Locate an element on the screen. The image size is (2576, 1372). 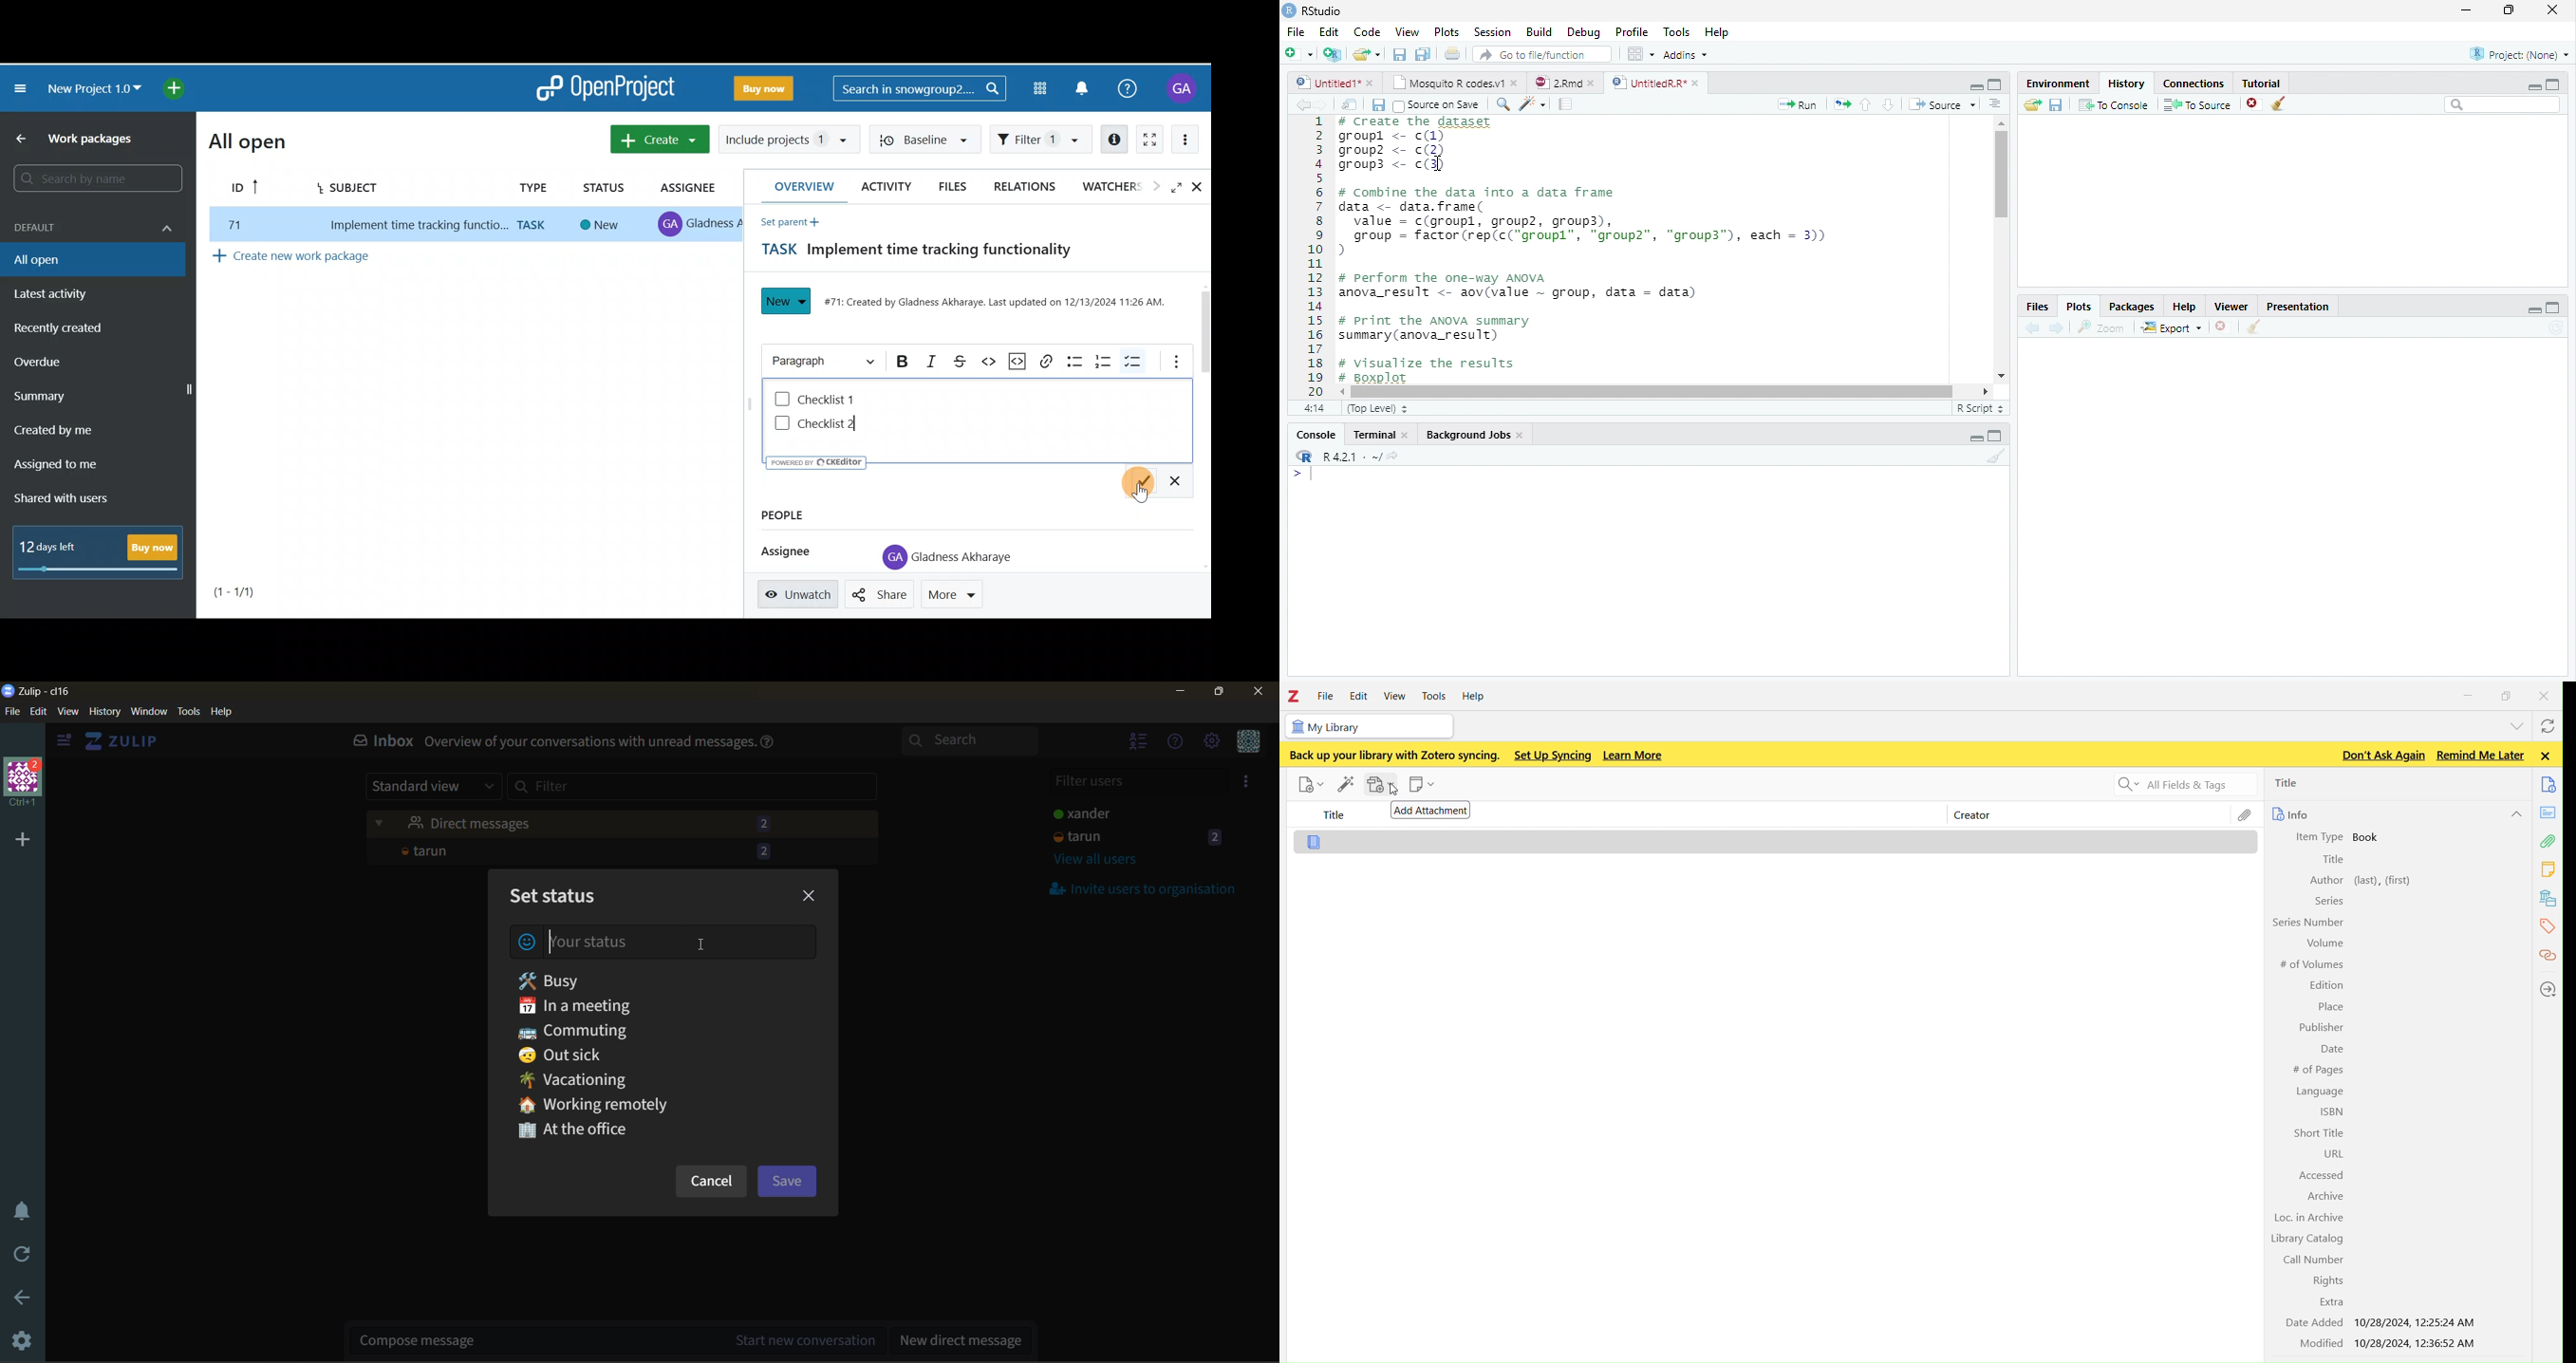
Accessed is located at coordinates (2323, 1175).